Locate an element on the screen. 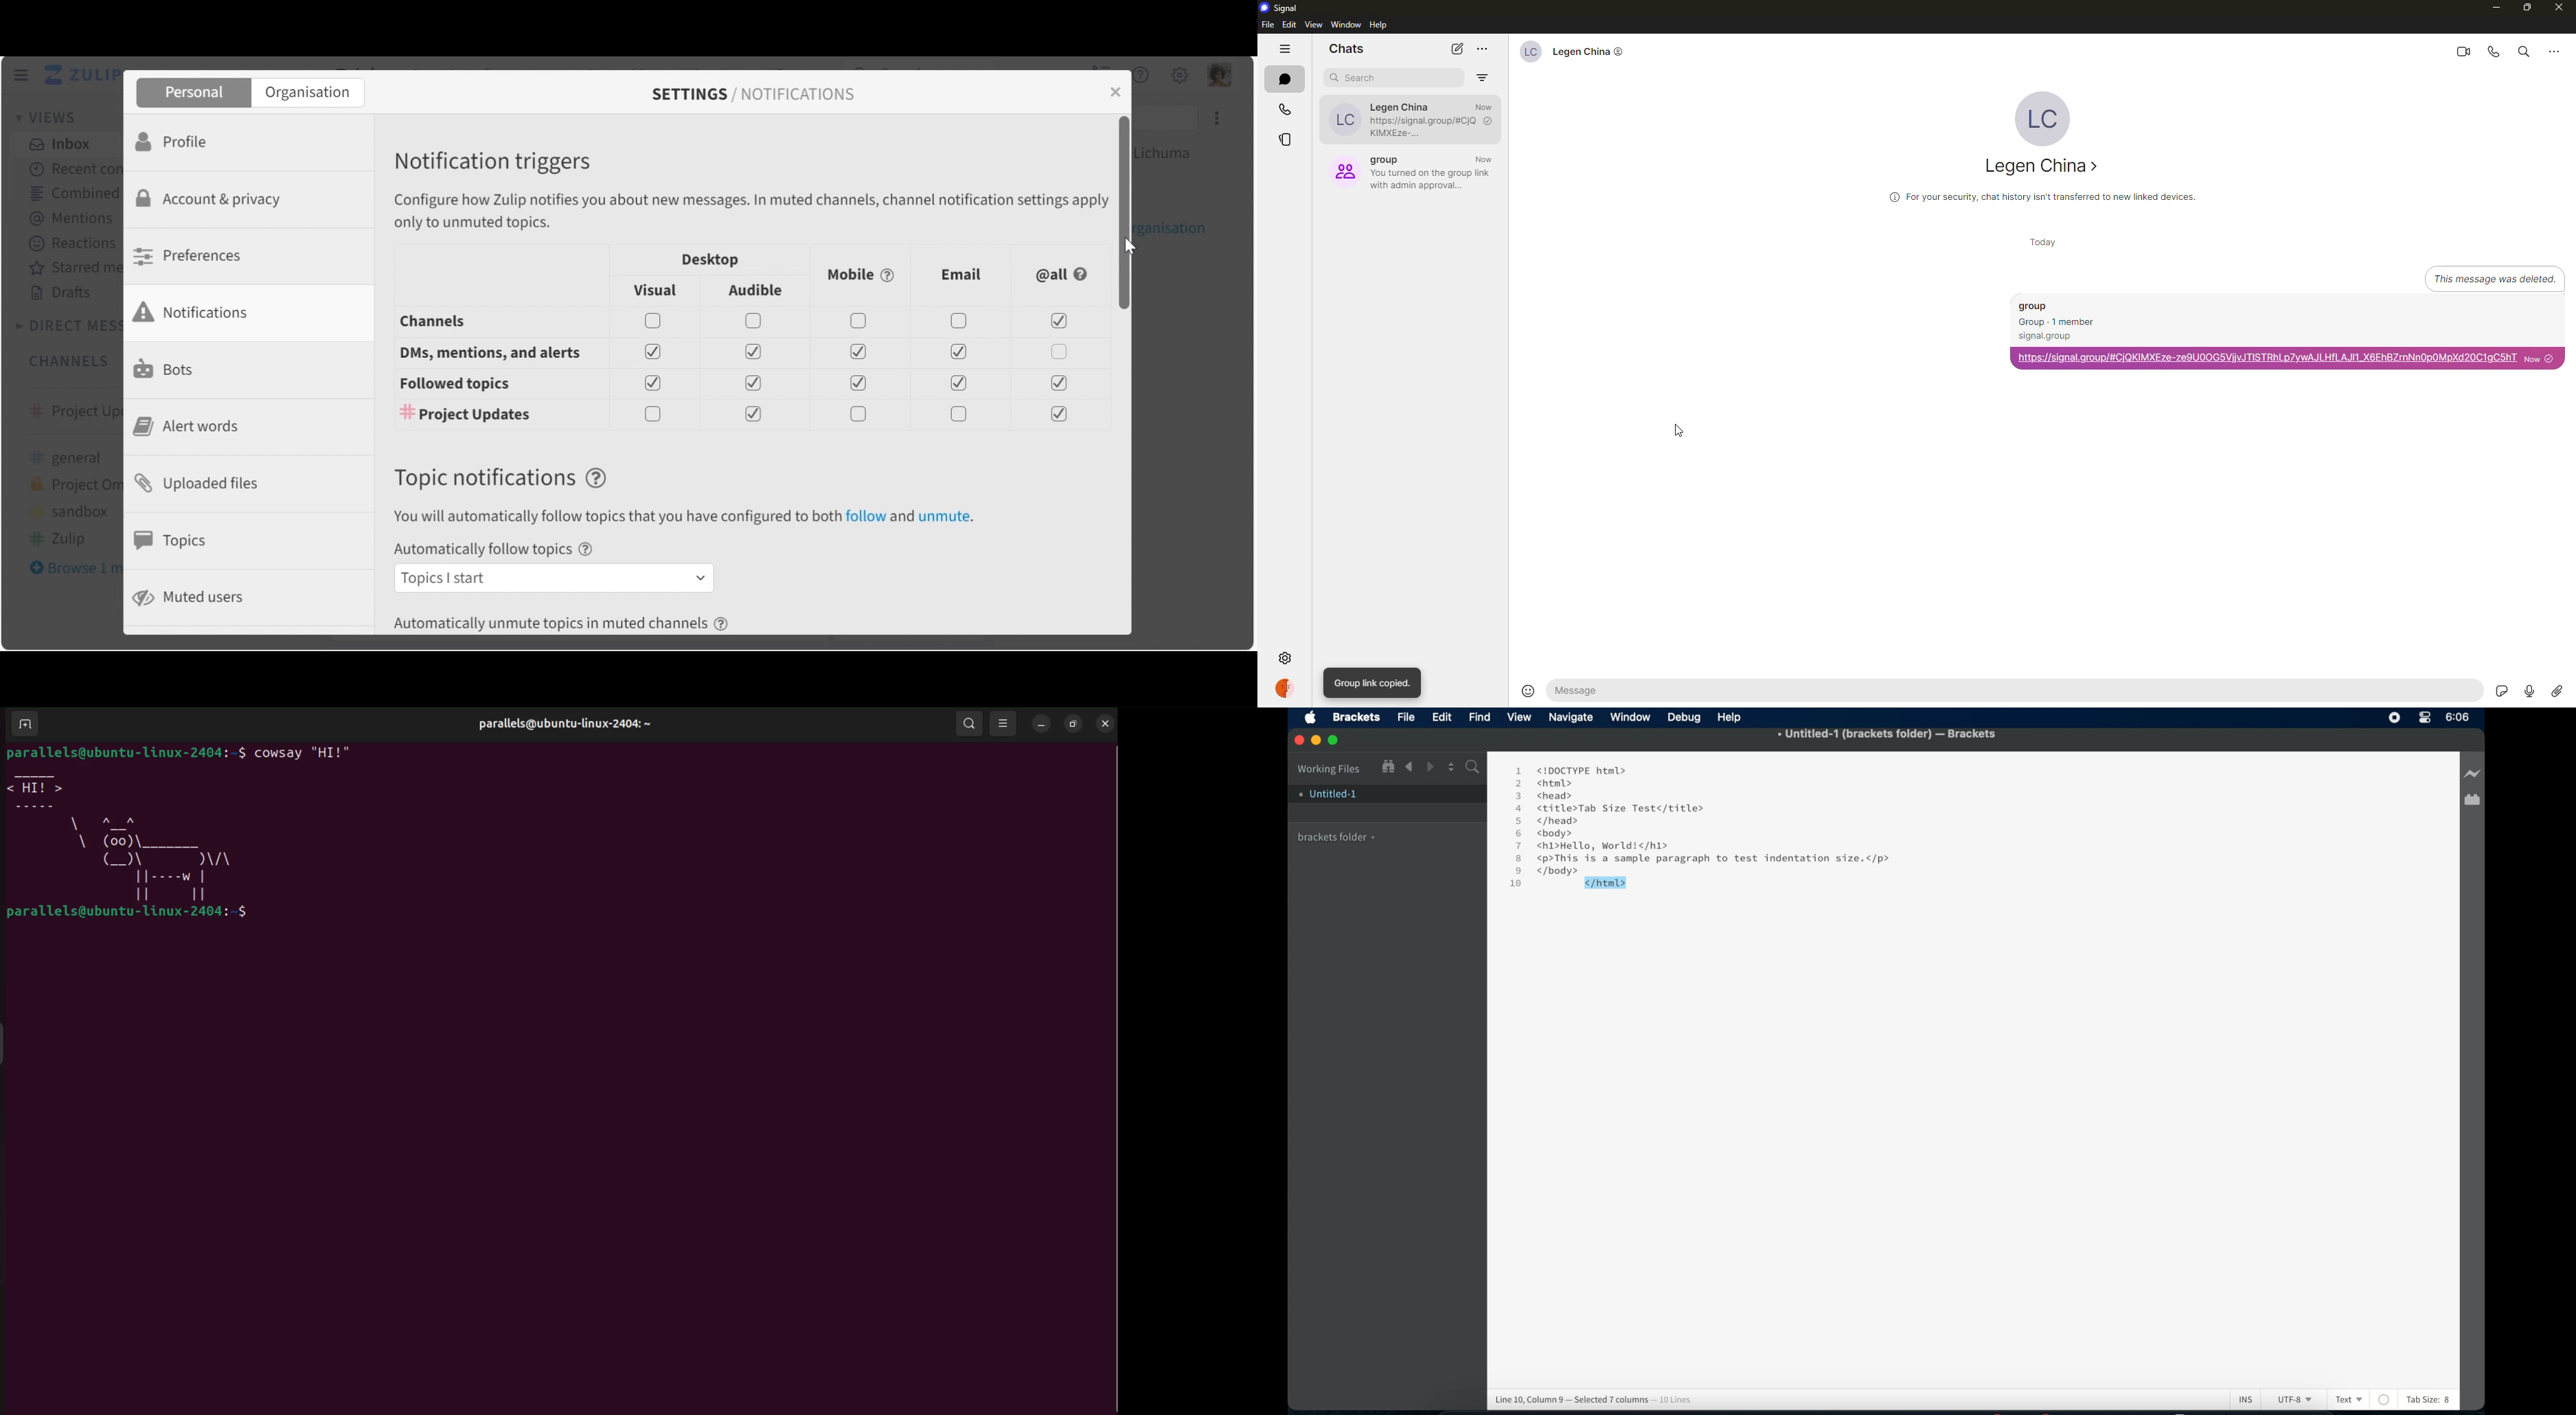  Notification triggers is located at coordinates (496, 162).